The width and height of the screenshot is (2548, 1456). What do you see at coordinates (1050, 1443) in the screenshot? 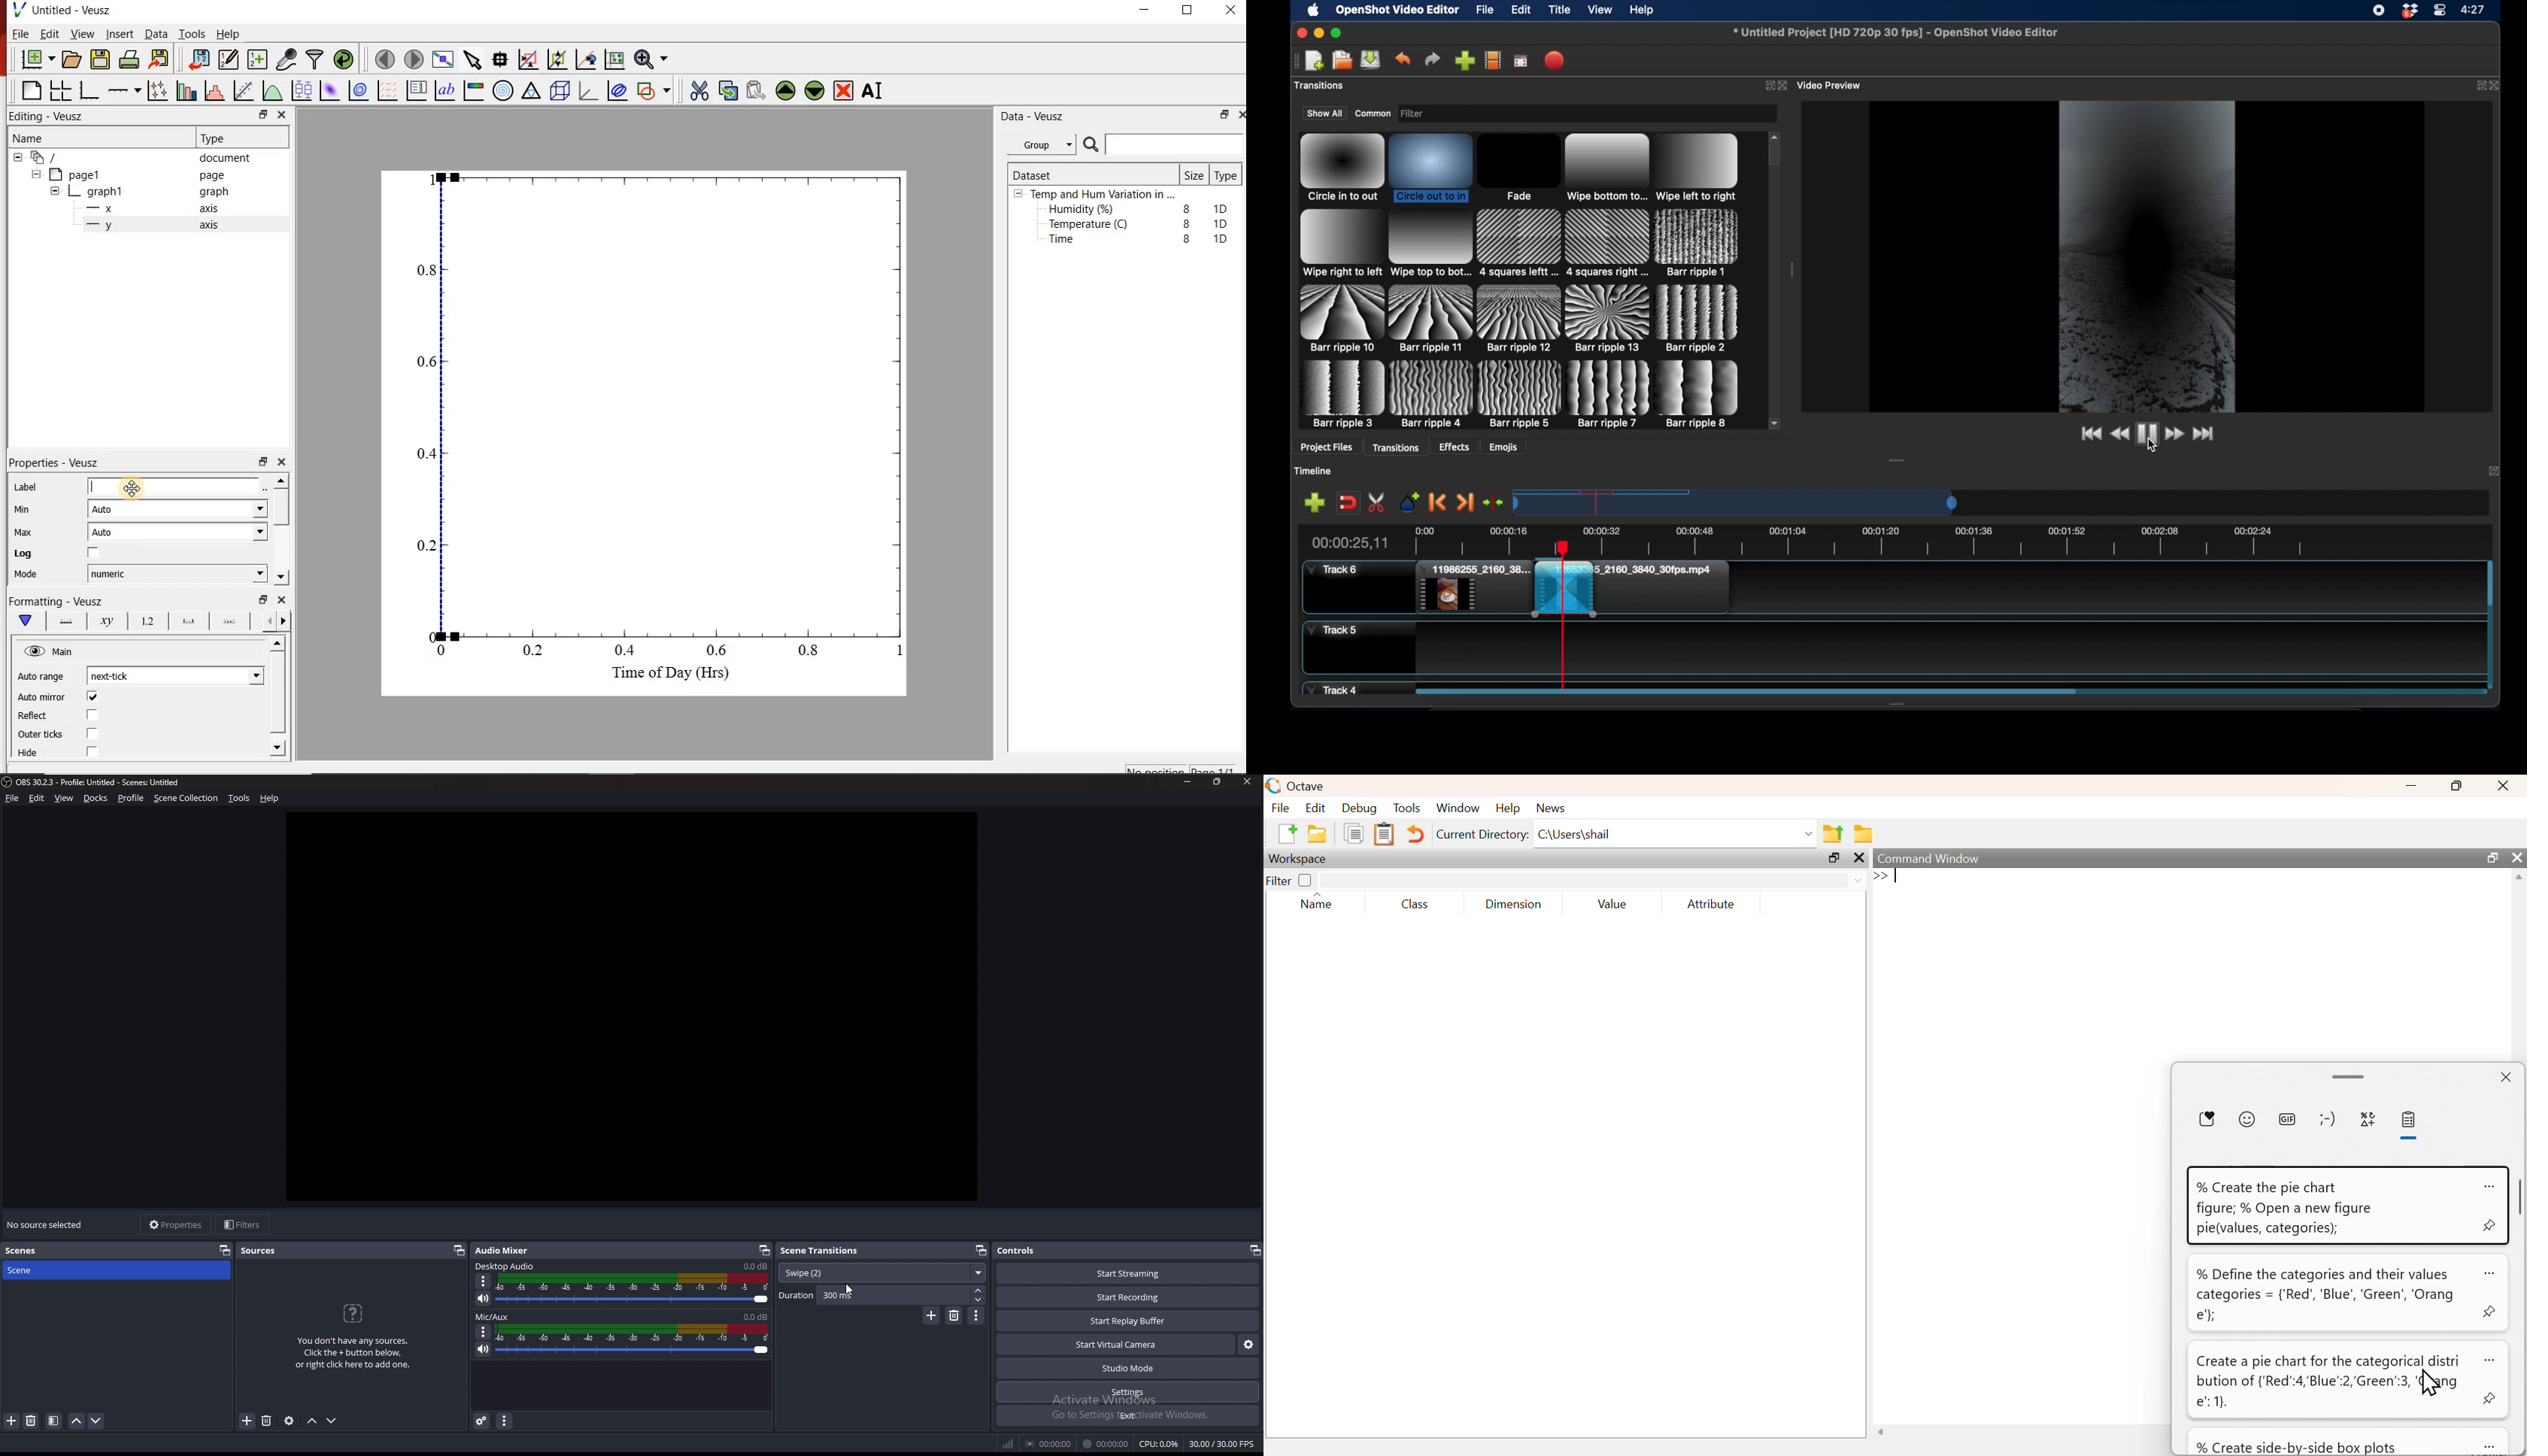
I see `stream duration` at bounding box center [1050, 1443].